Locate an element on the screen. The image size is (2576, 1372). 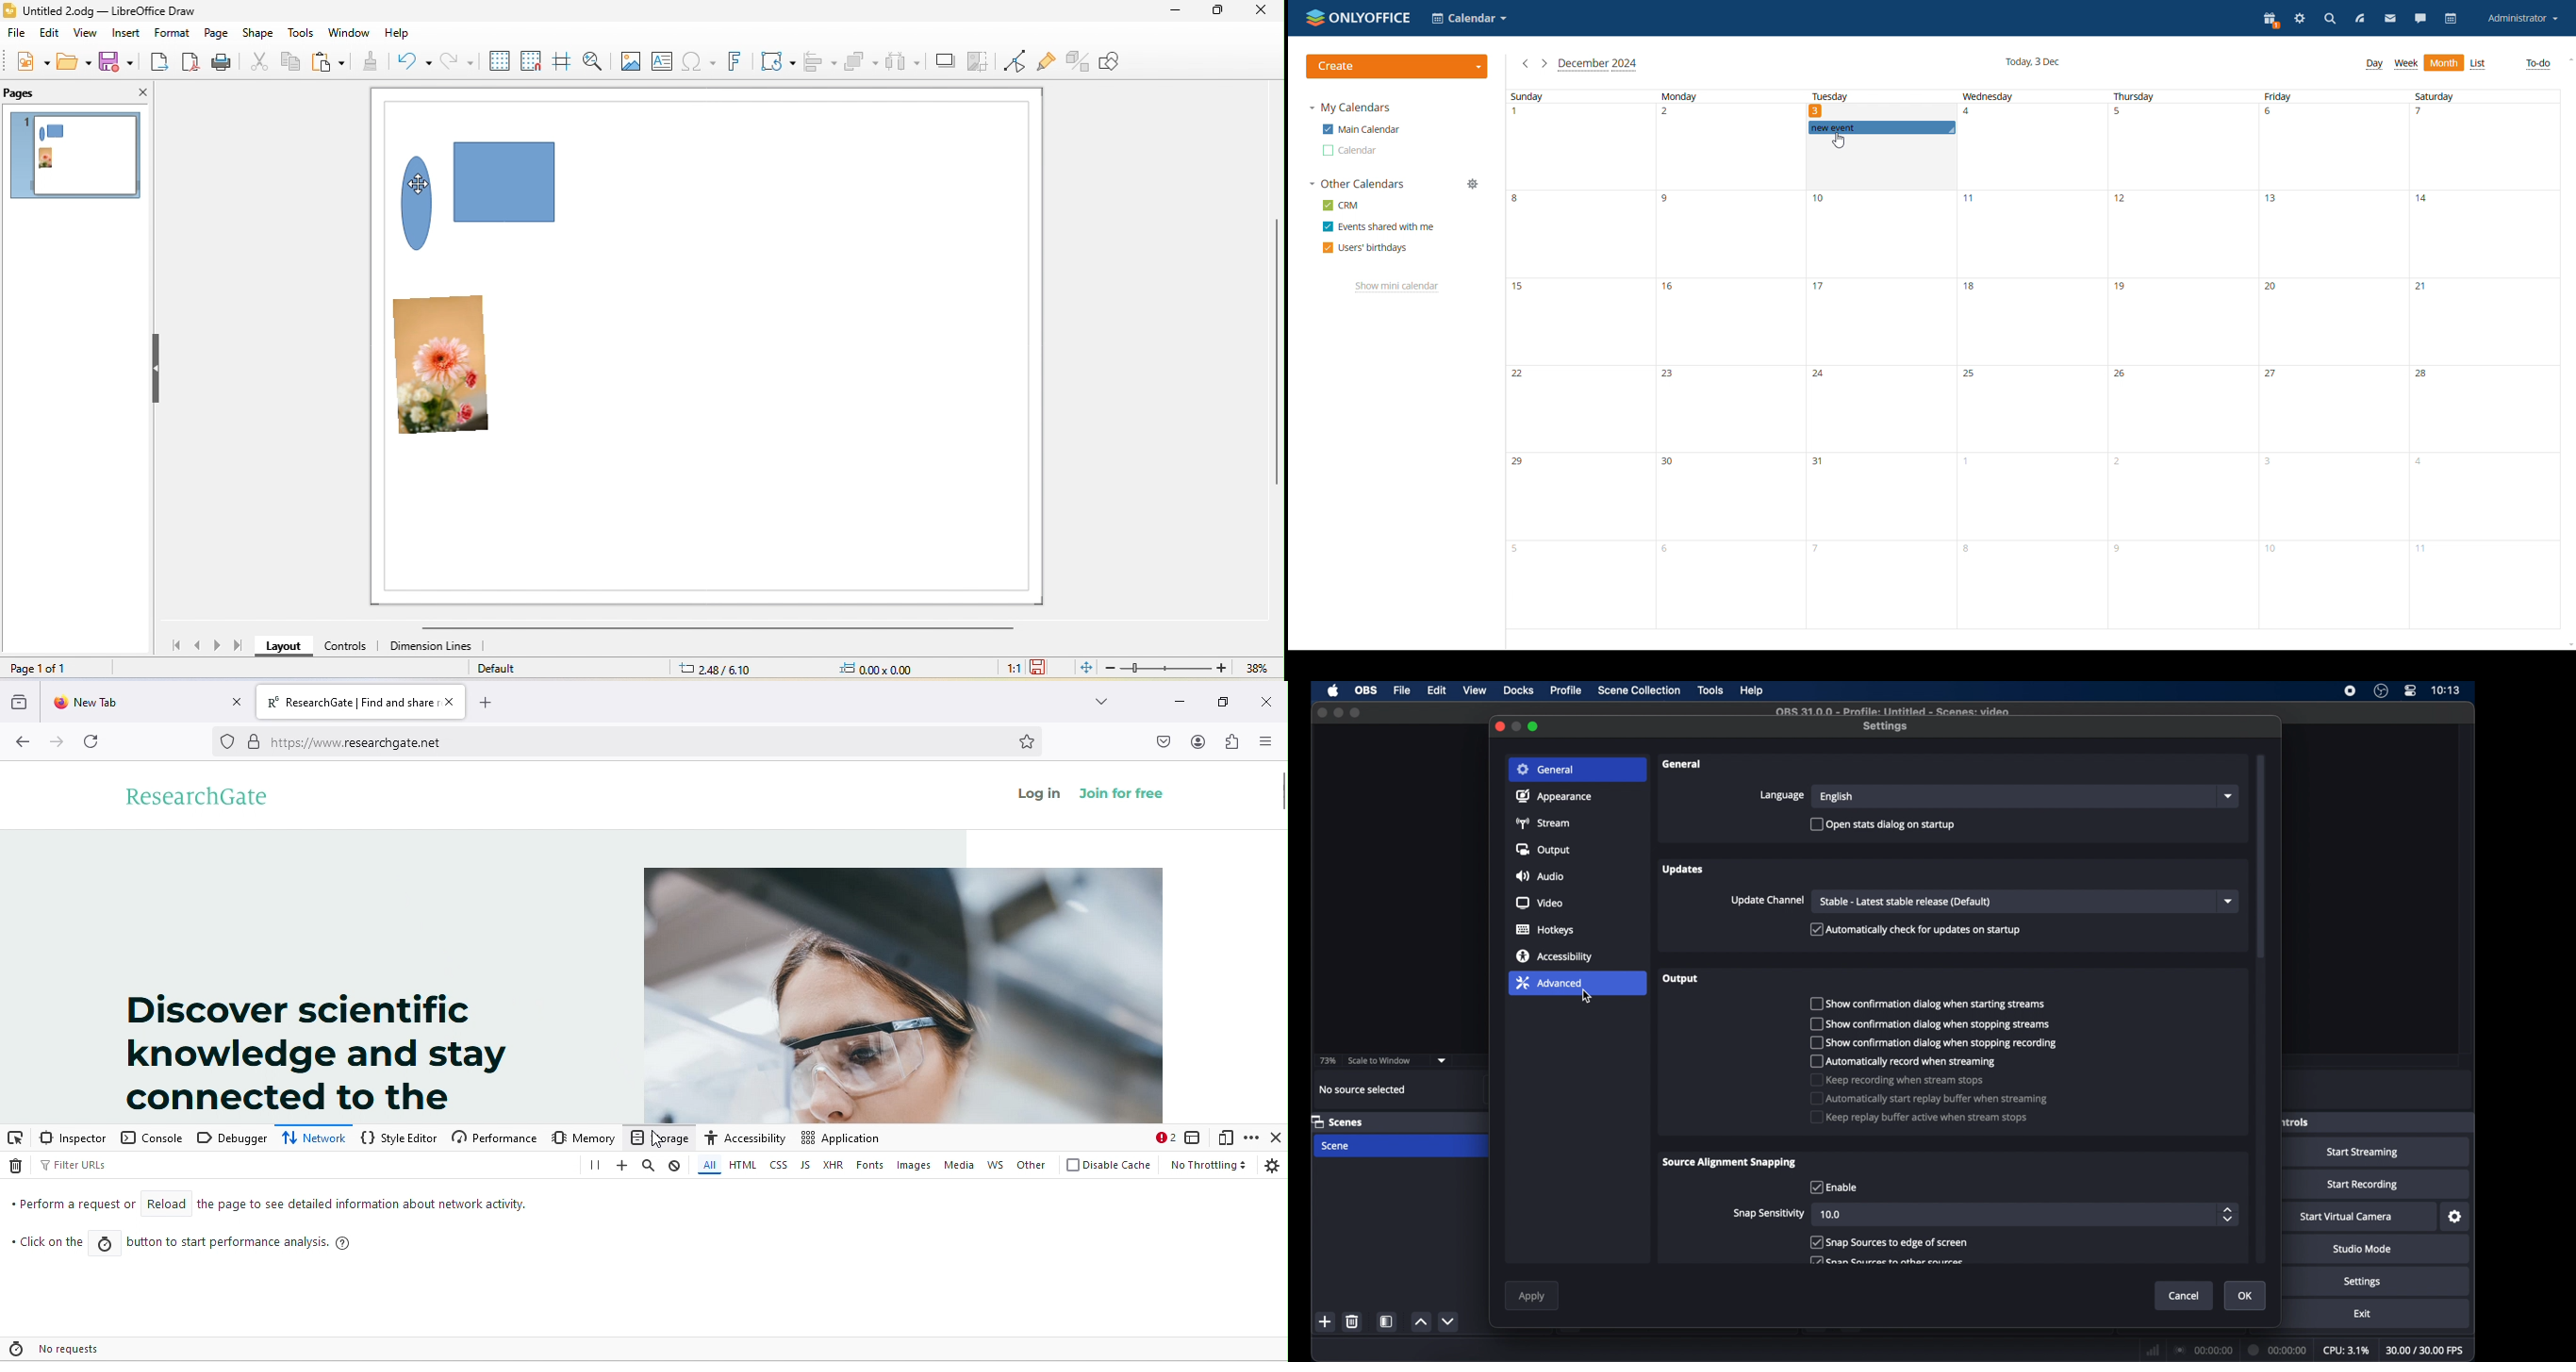
settings is located at coordinates (2457, 1217).